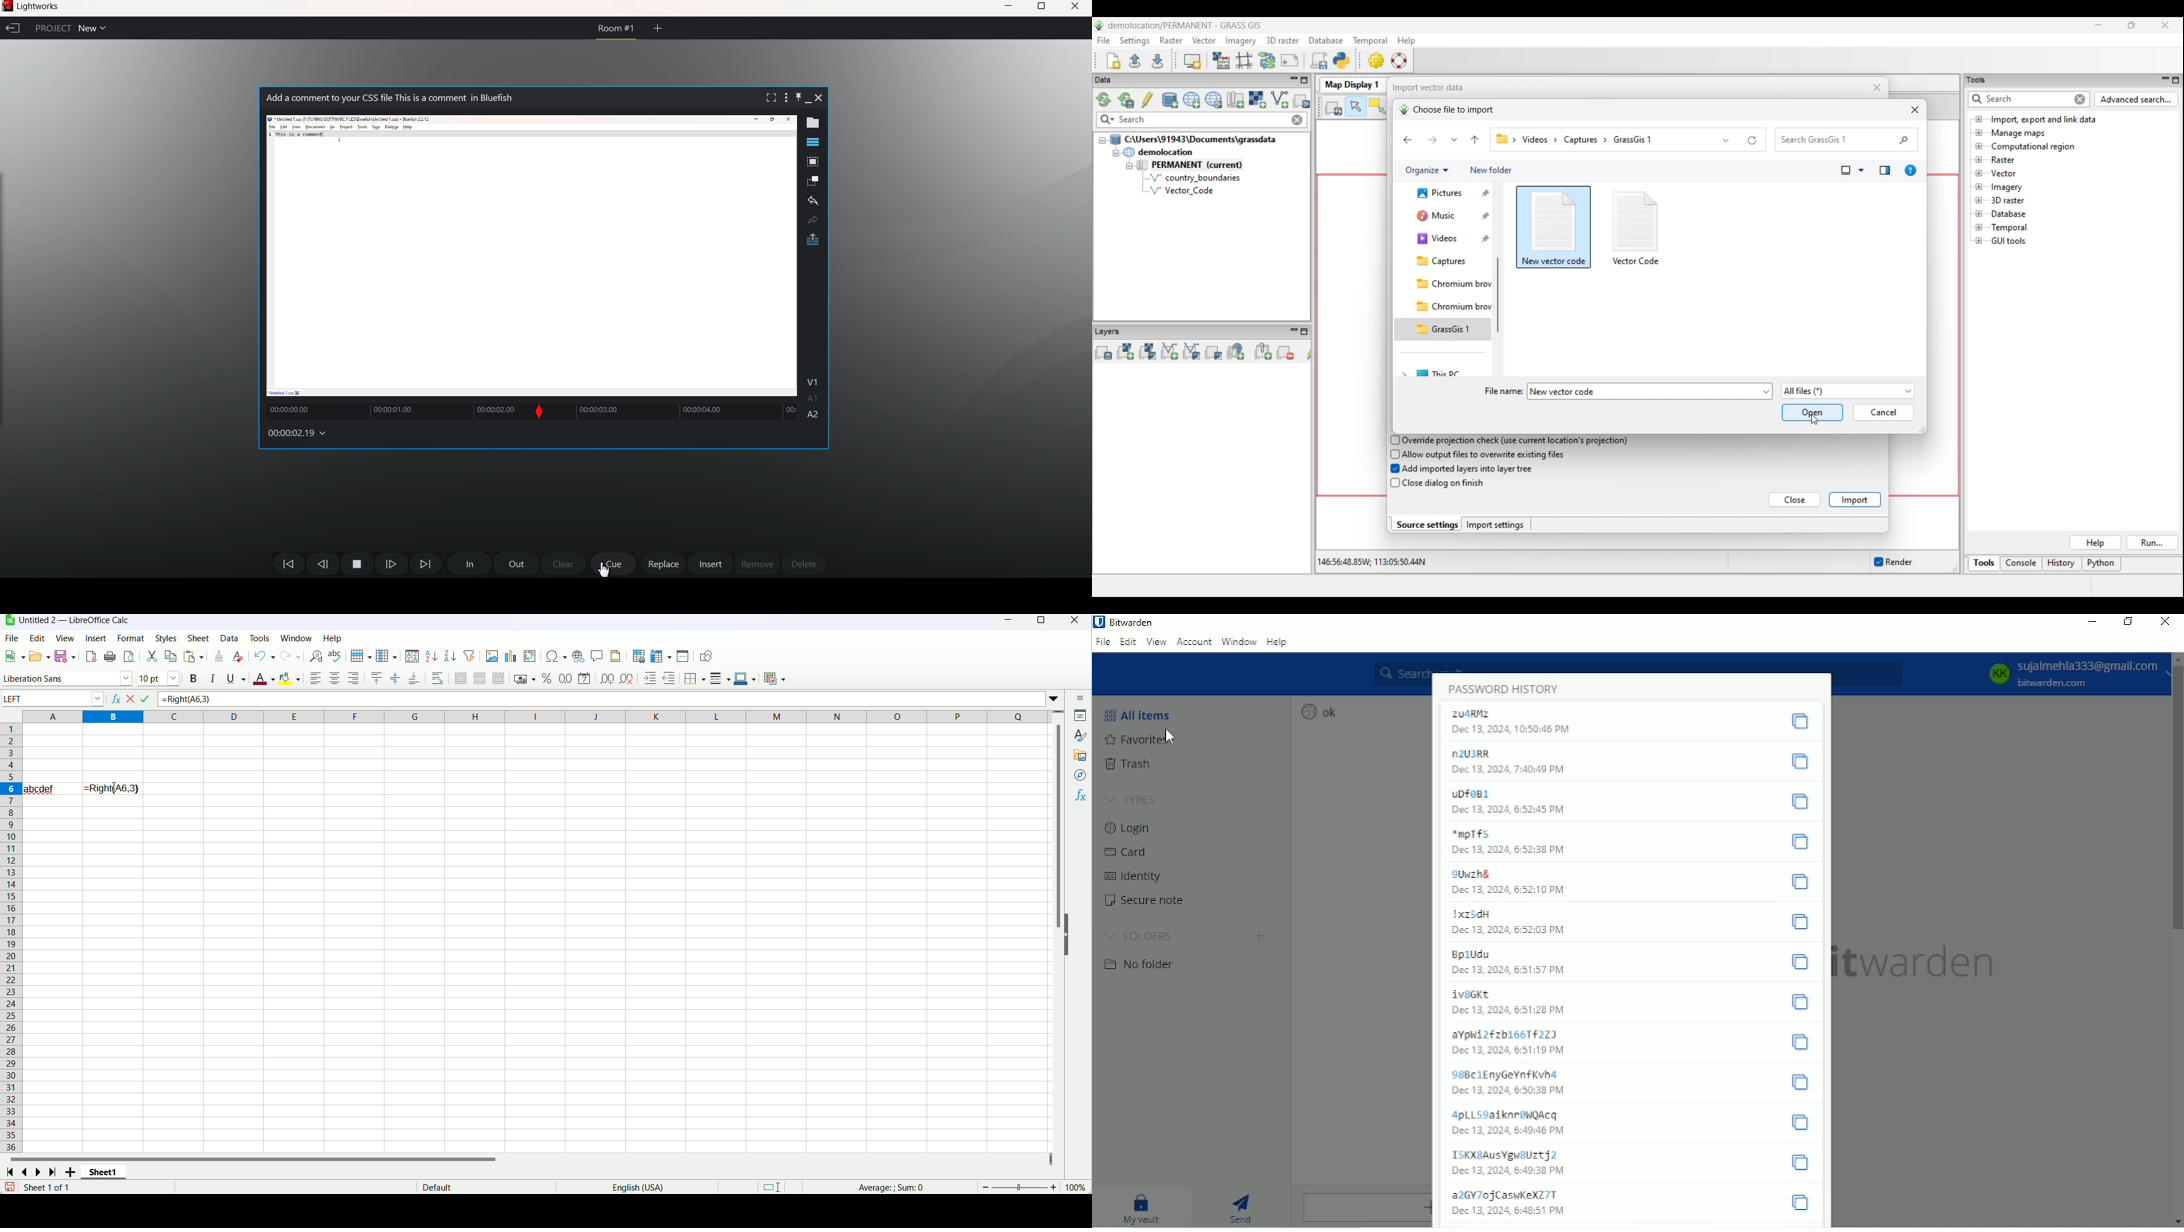 The height and width of the screenshot is (1232, 2184). I want to click on out, so click(516, 564).